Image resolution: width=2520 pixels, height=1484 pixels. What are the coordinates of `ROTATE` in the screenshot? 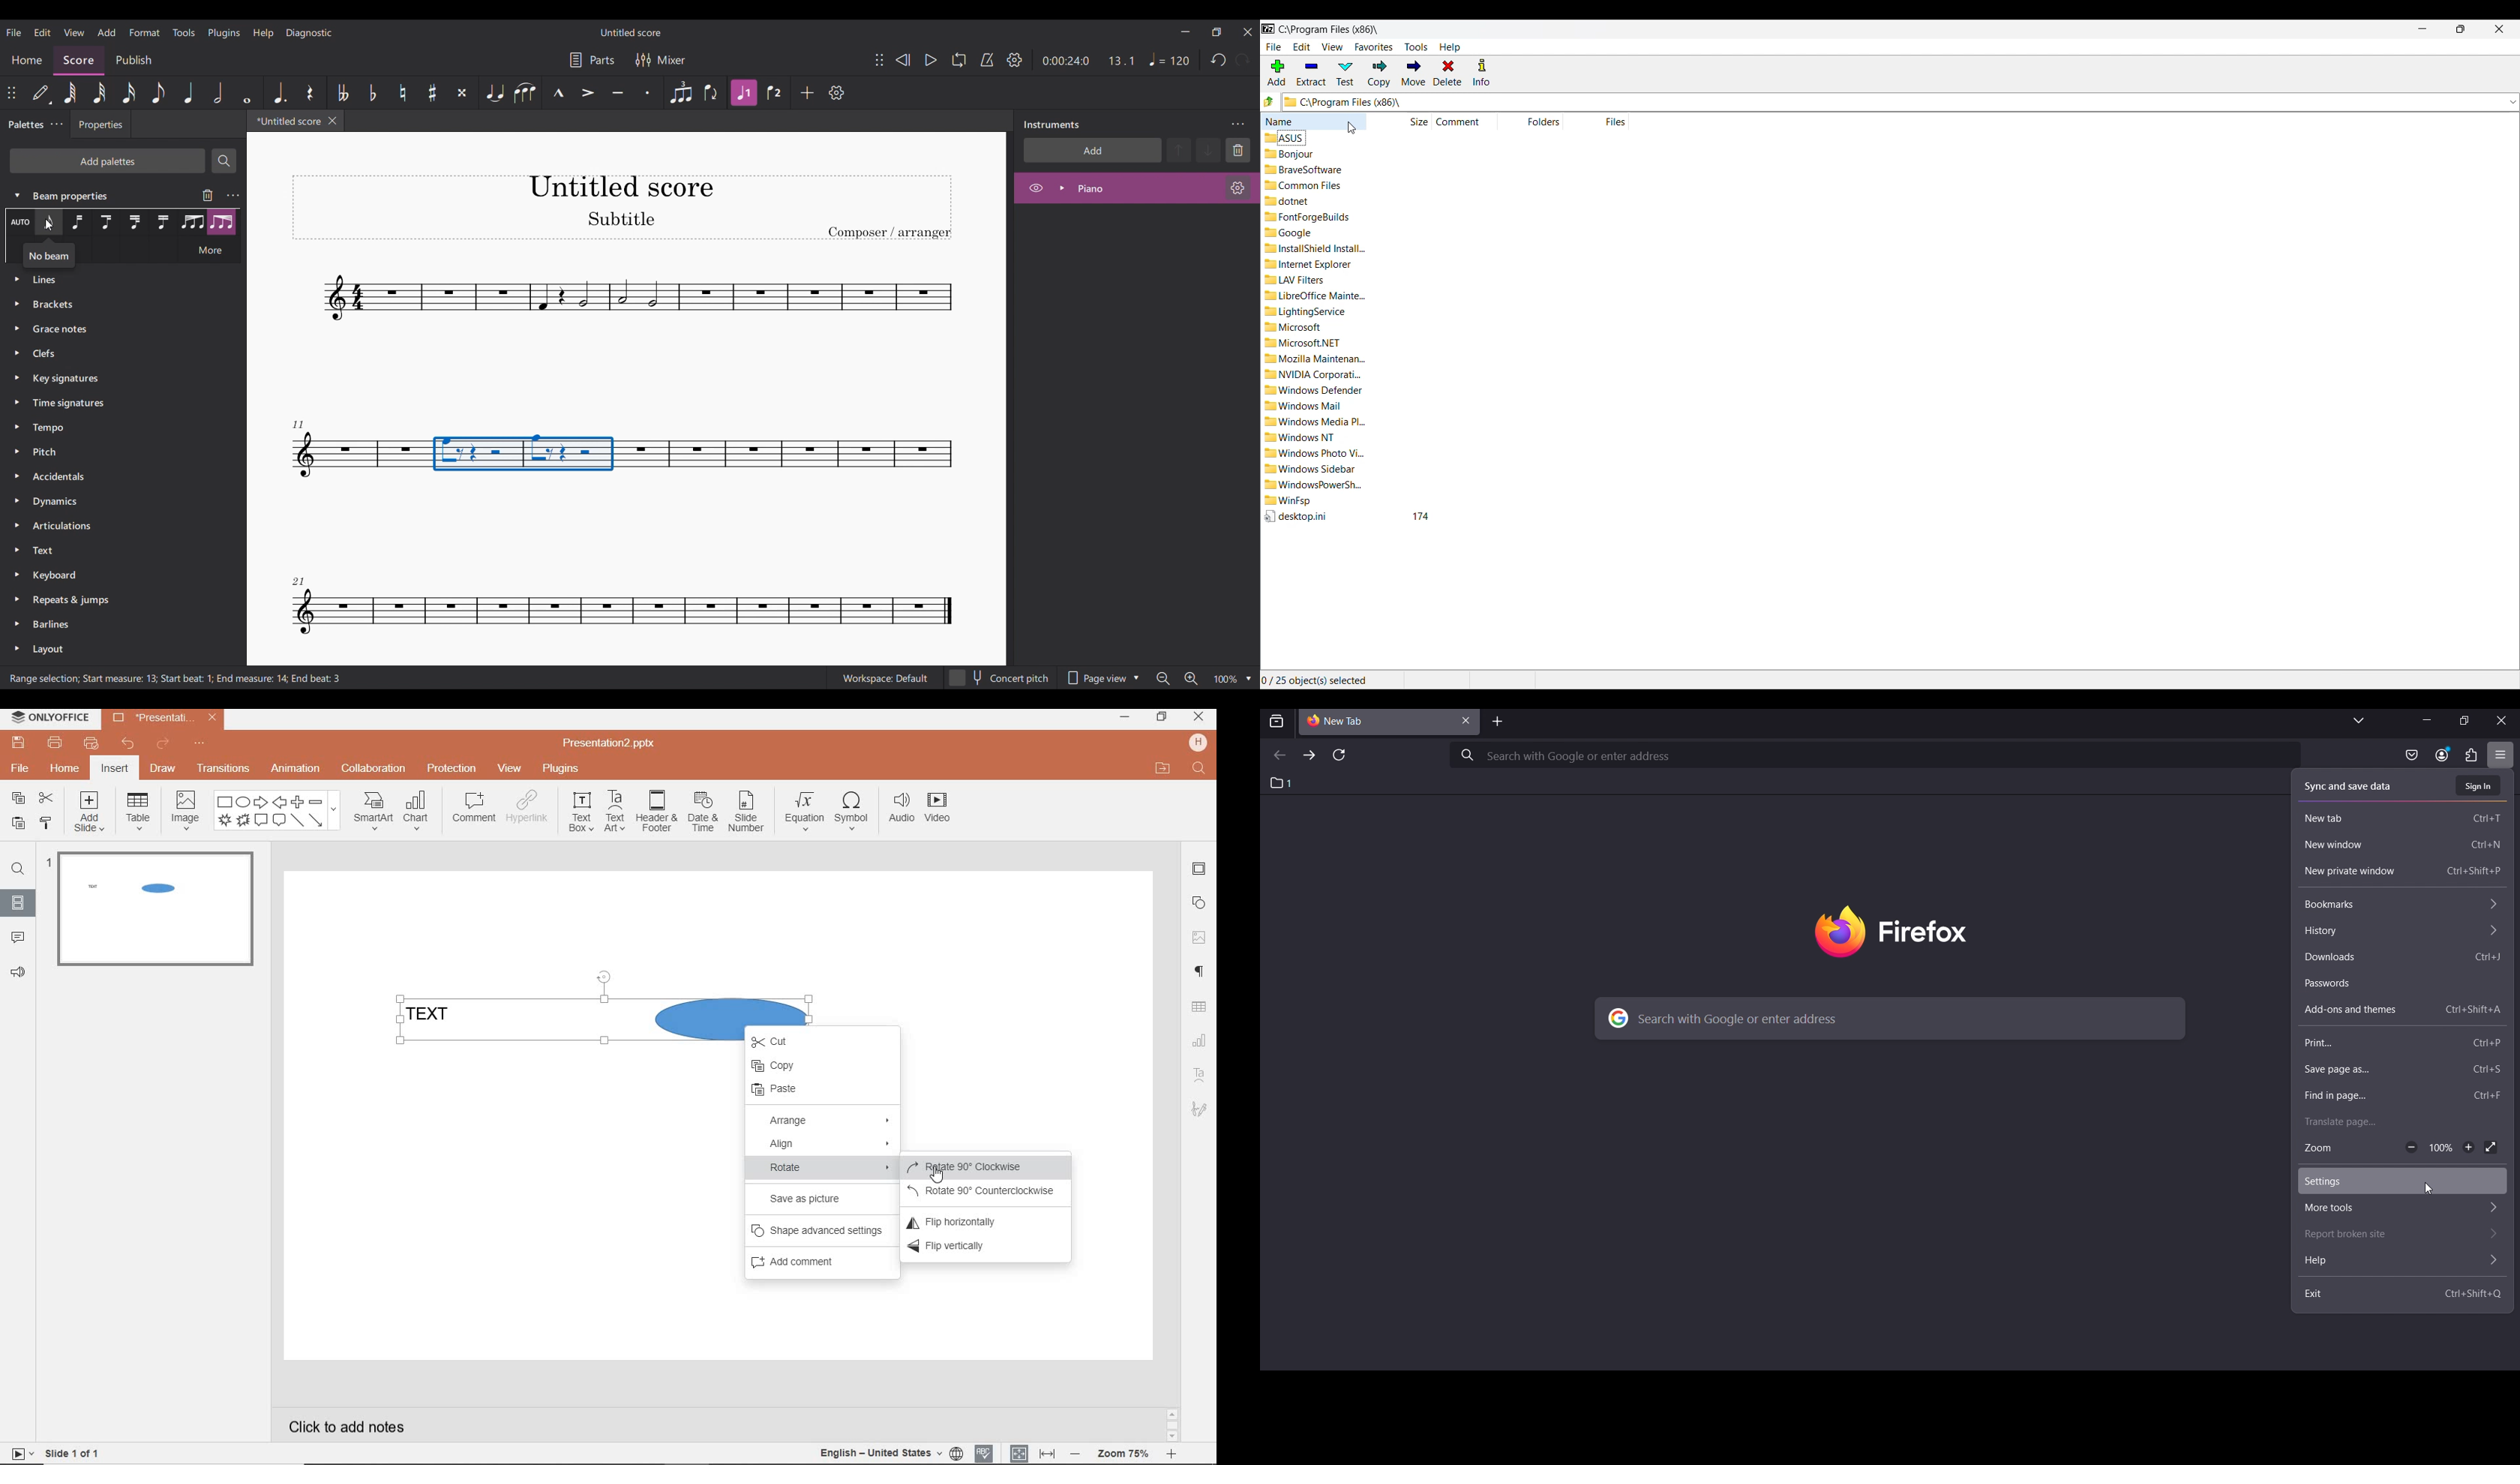 It's located at (825, 1169).